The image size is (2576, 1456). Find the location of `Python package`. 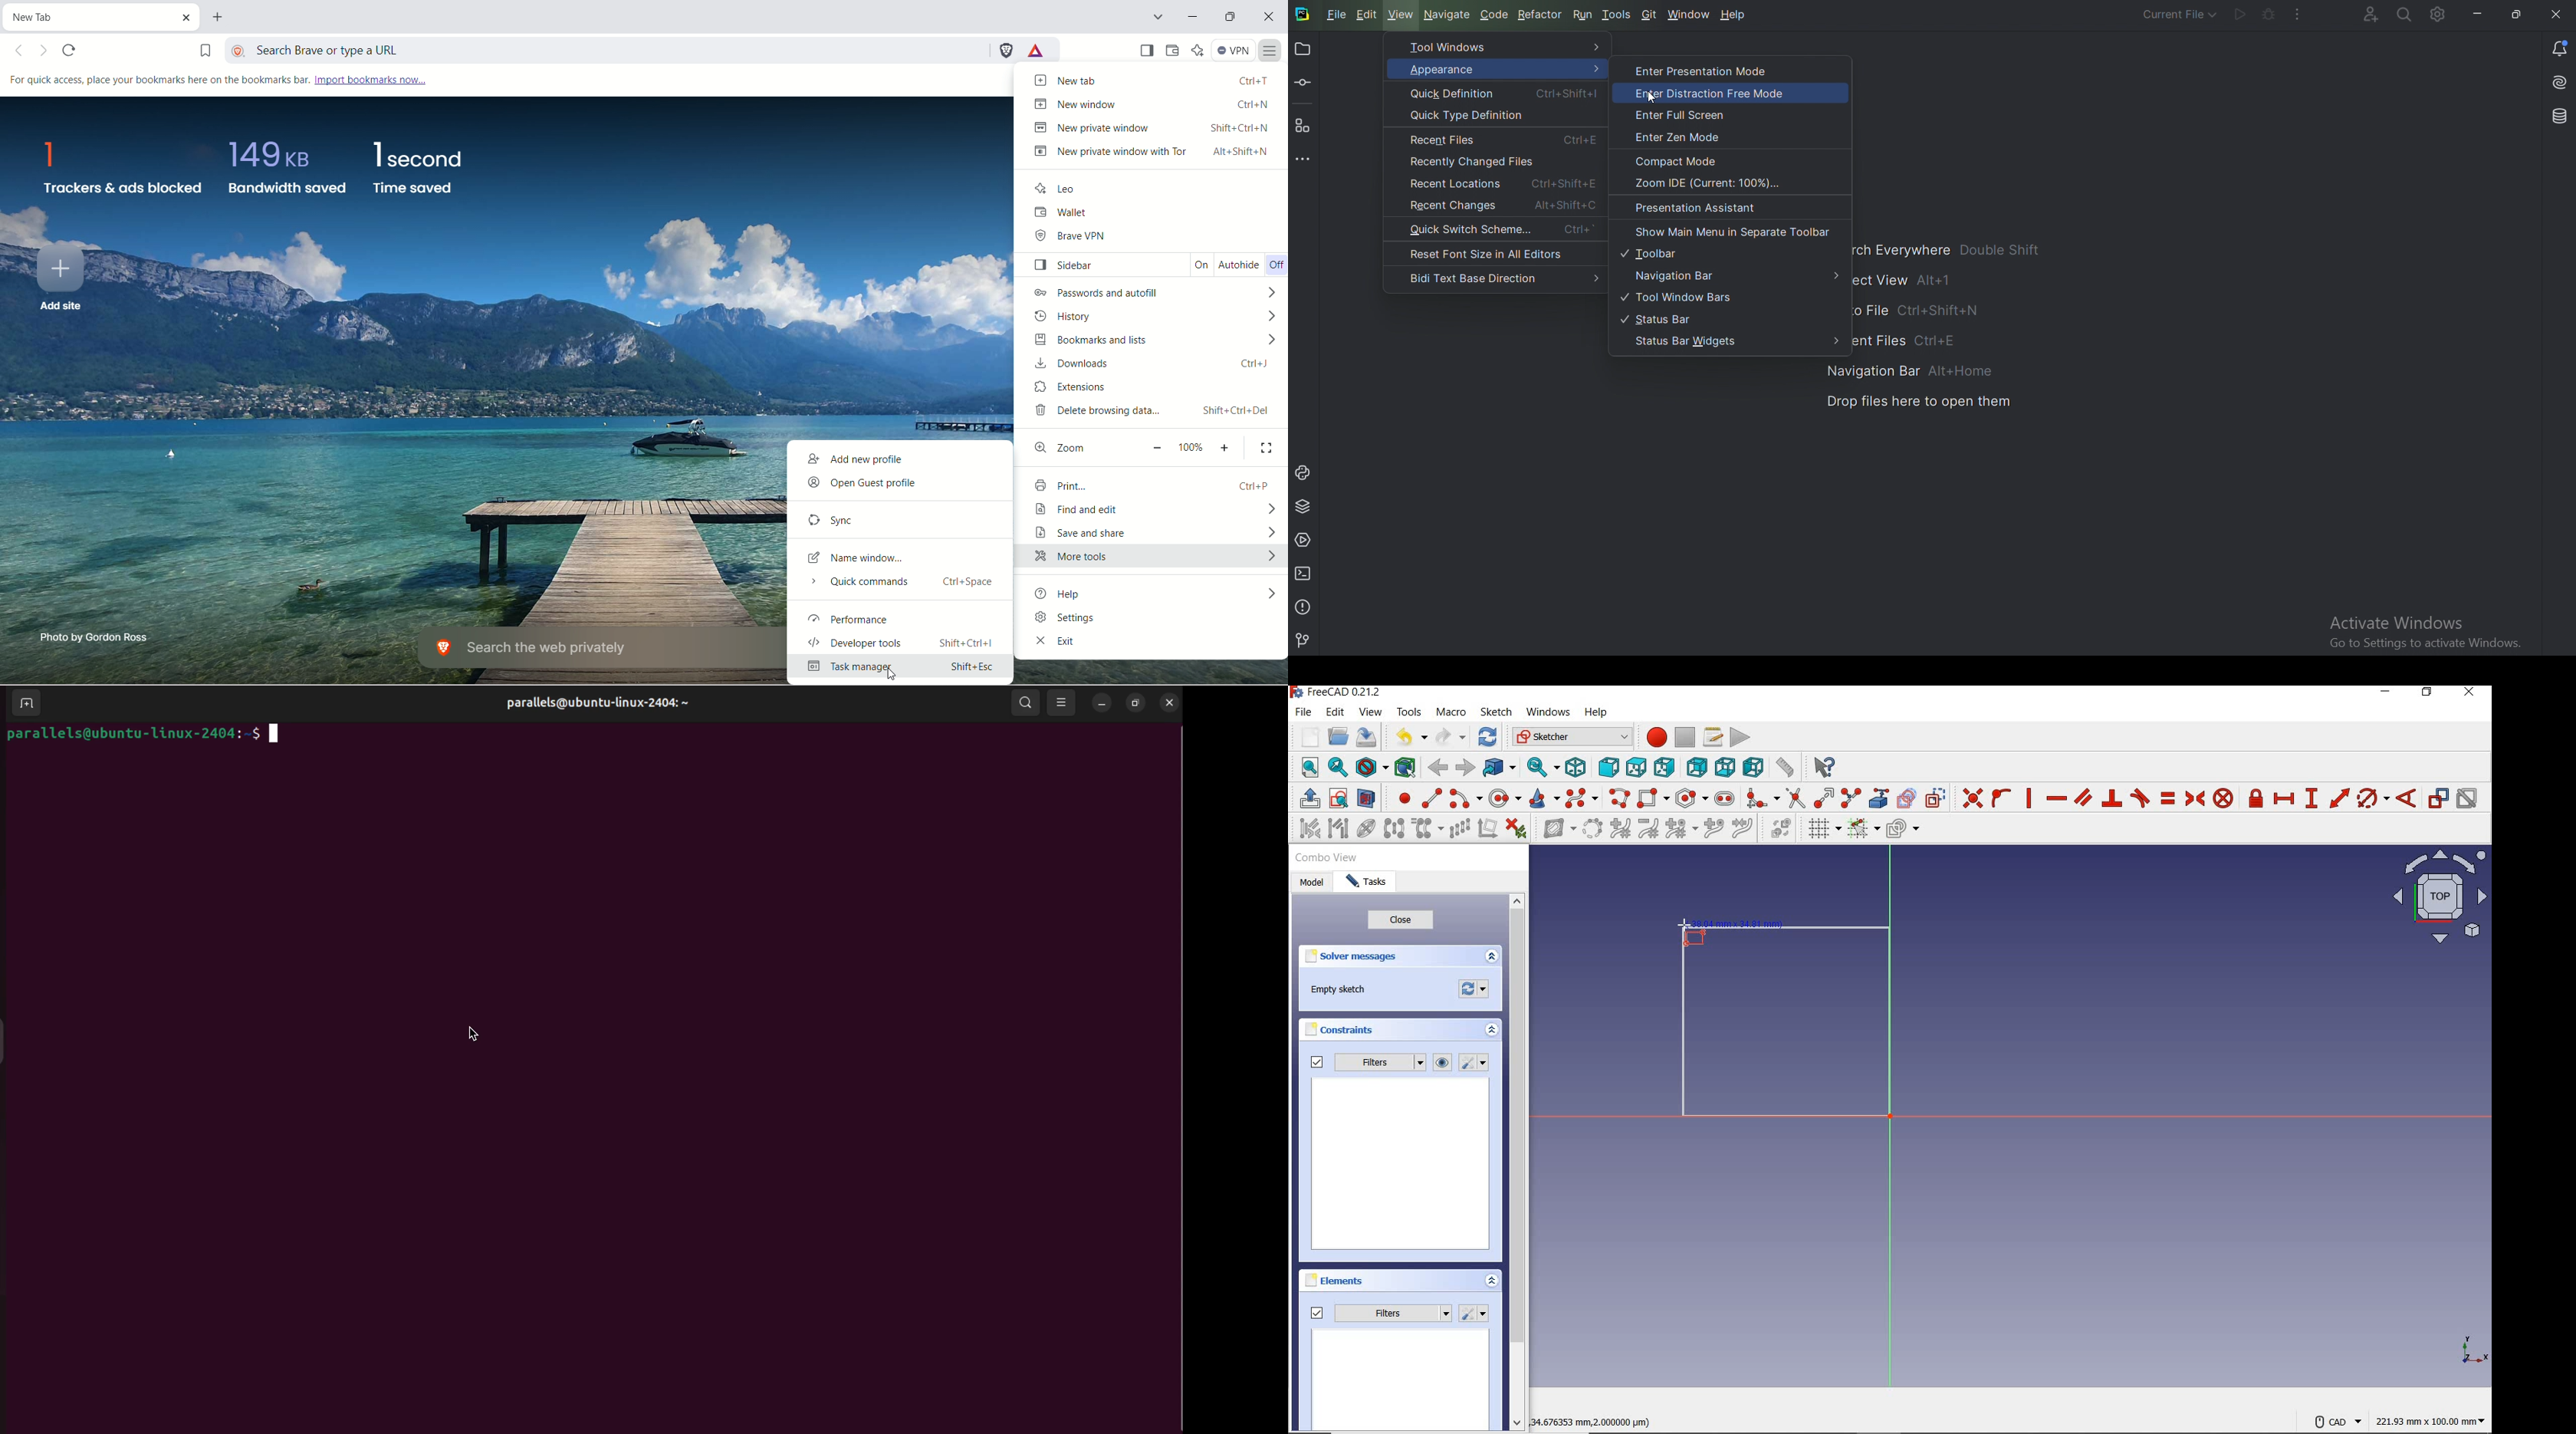

Python package is located at coordinates (1303, 506).